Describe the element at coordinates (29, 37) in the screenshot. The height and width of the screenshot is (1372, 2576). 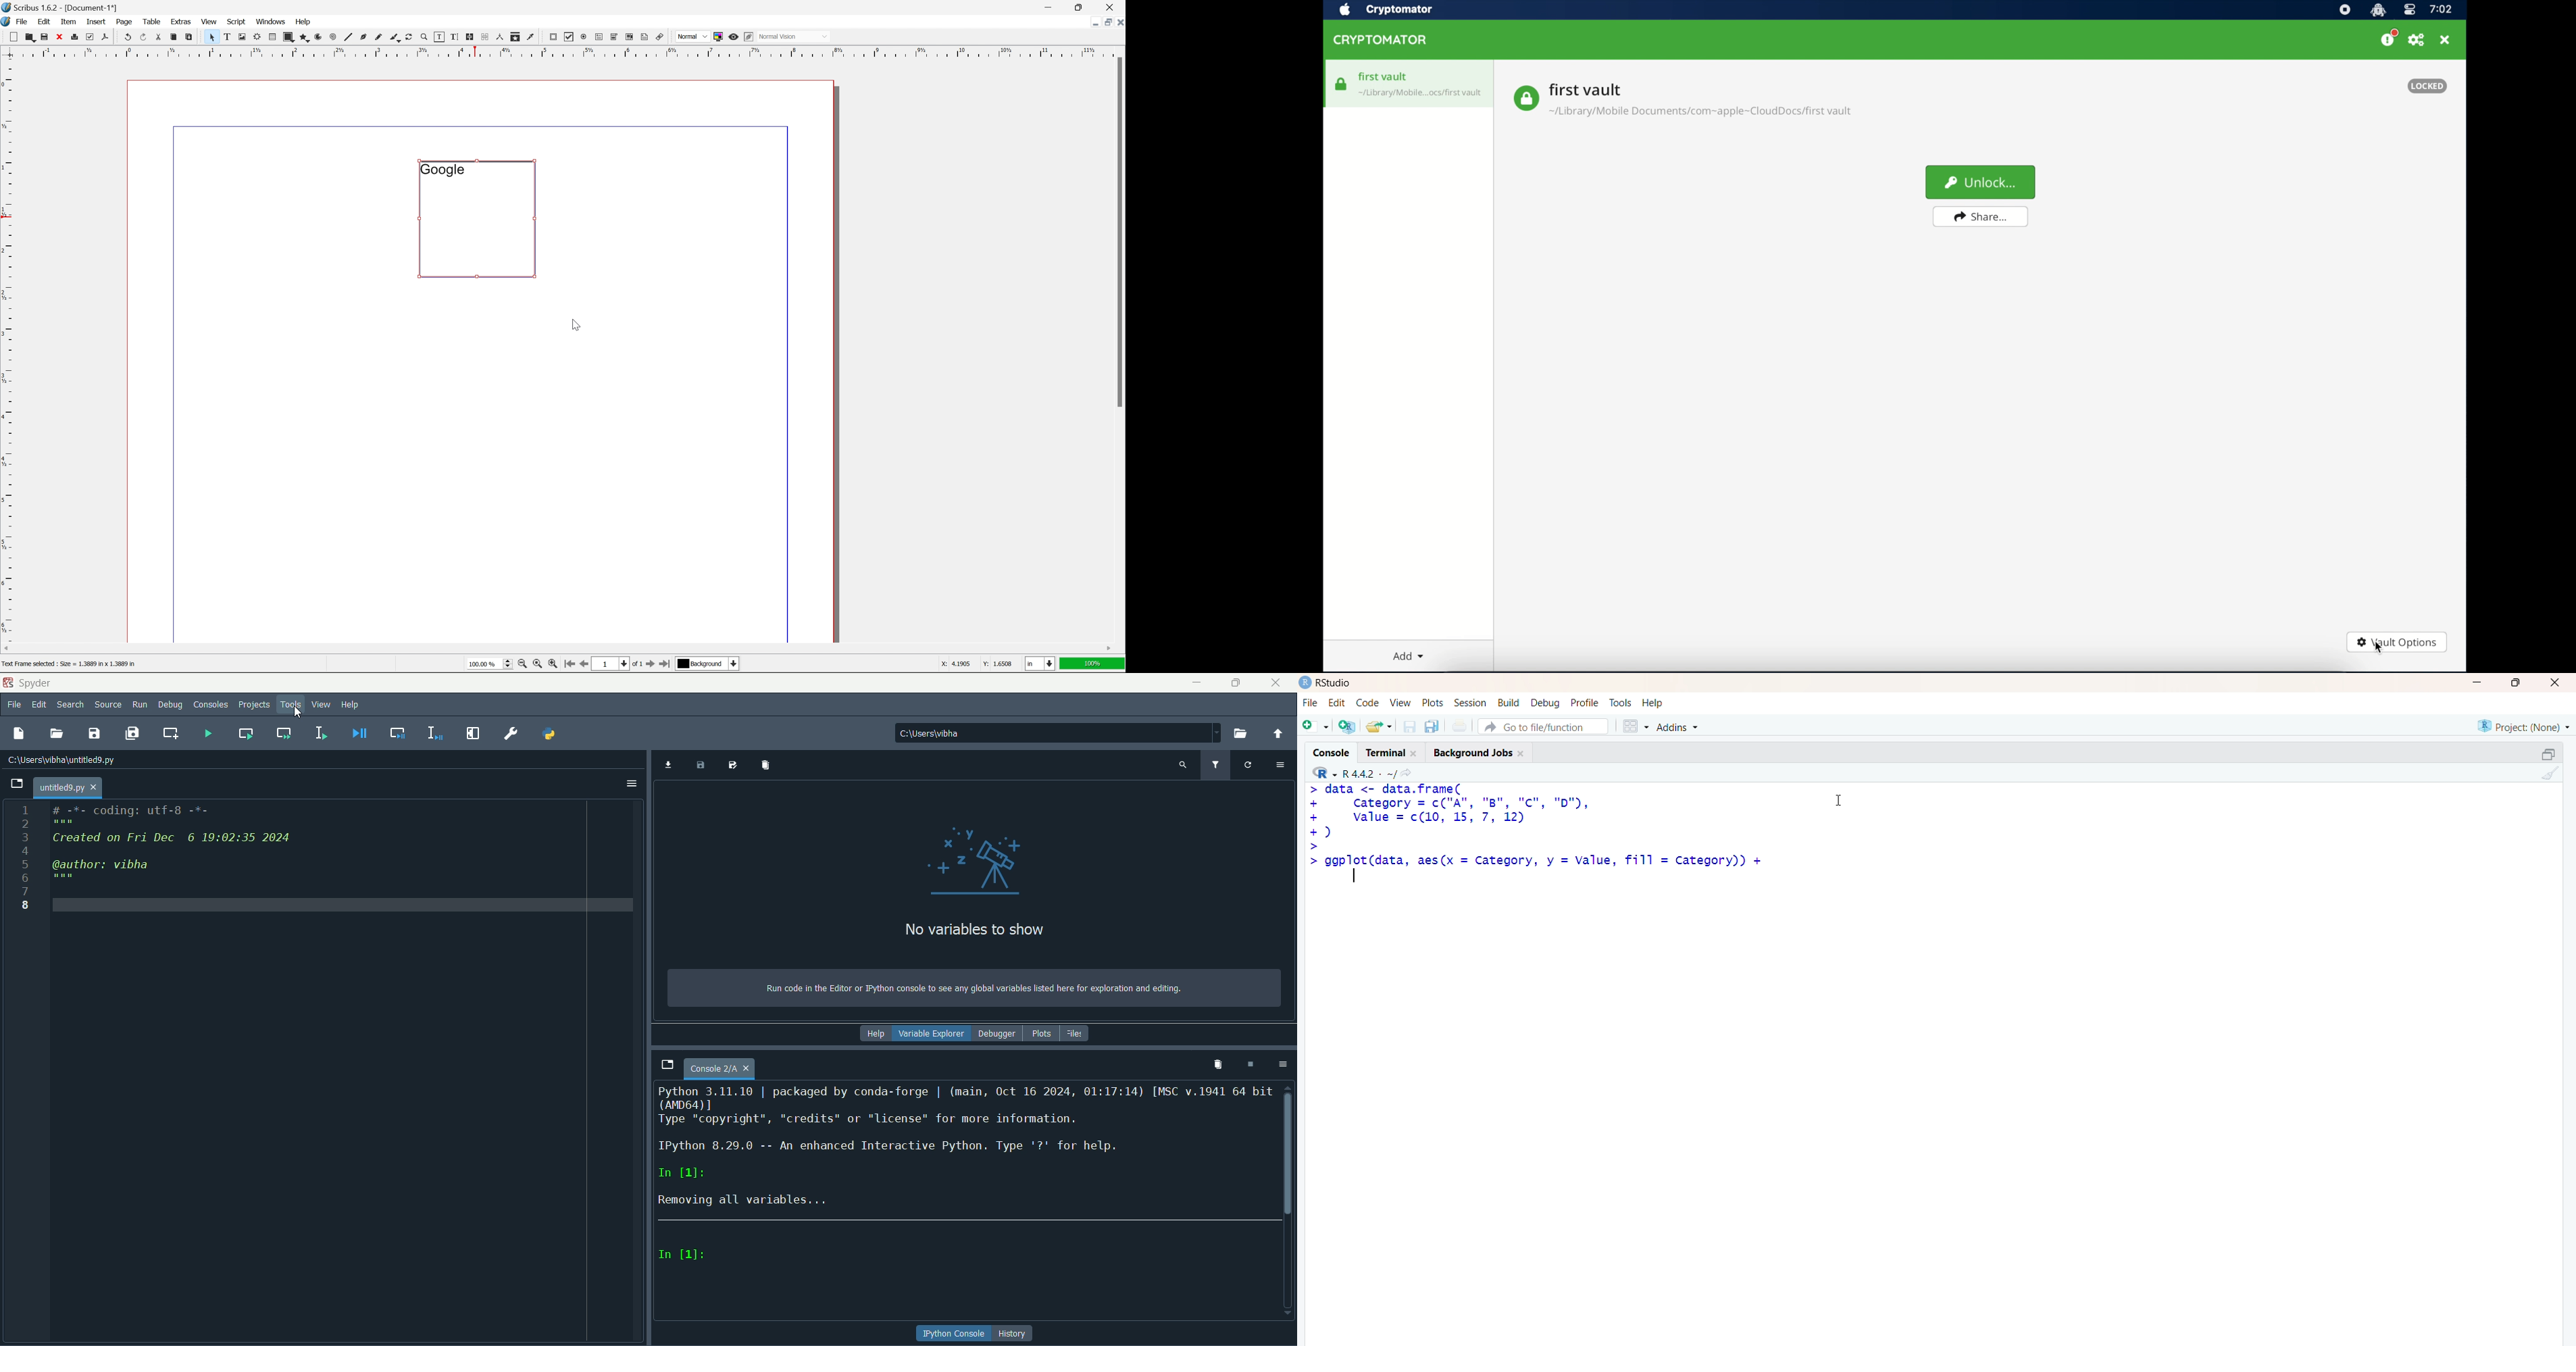
I see `open` at that location.